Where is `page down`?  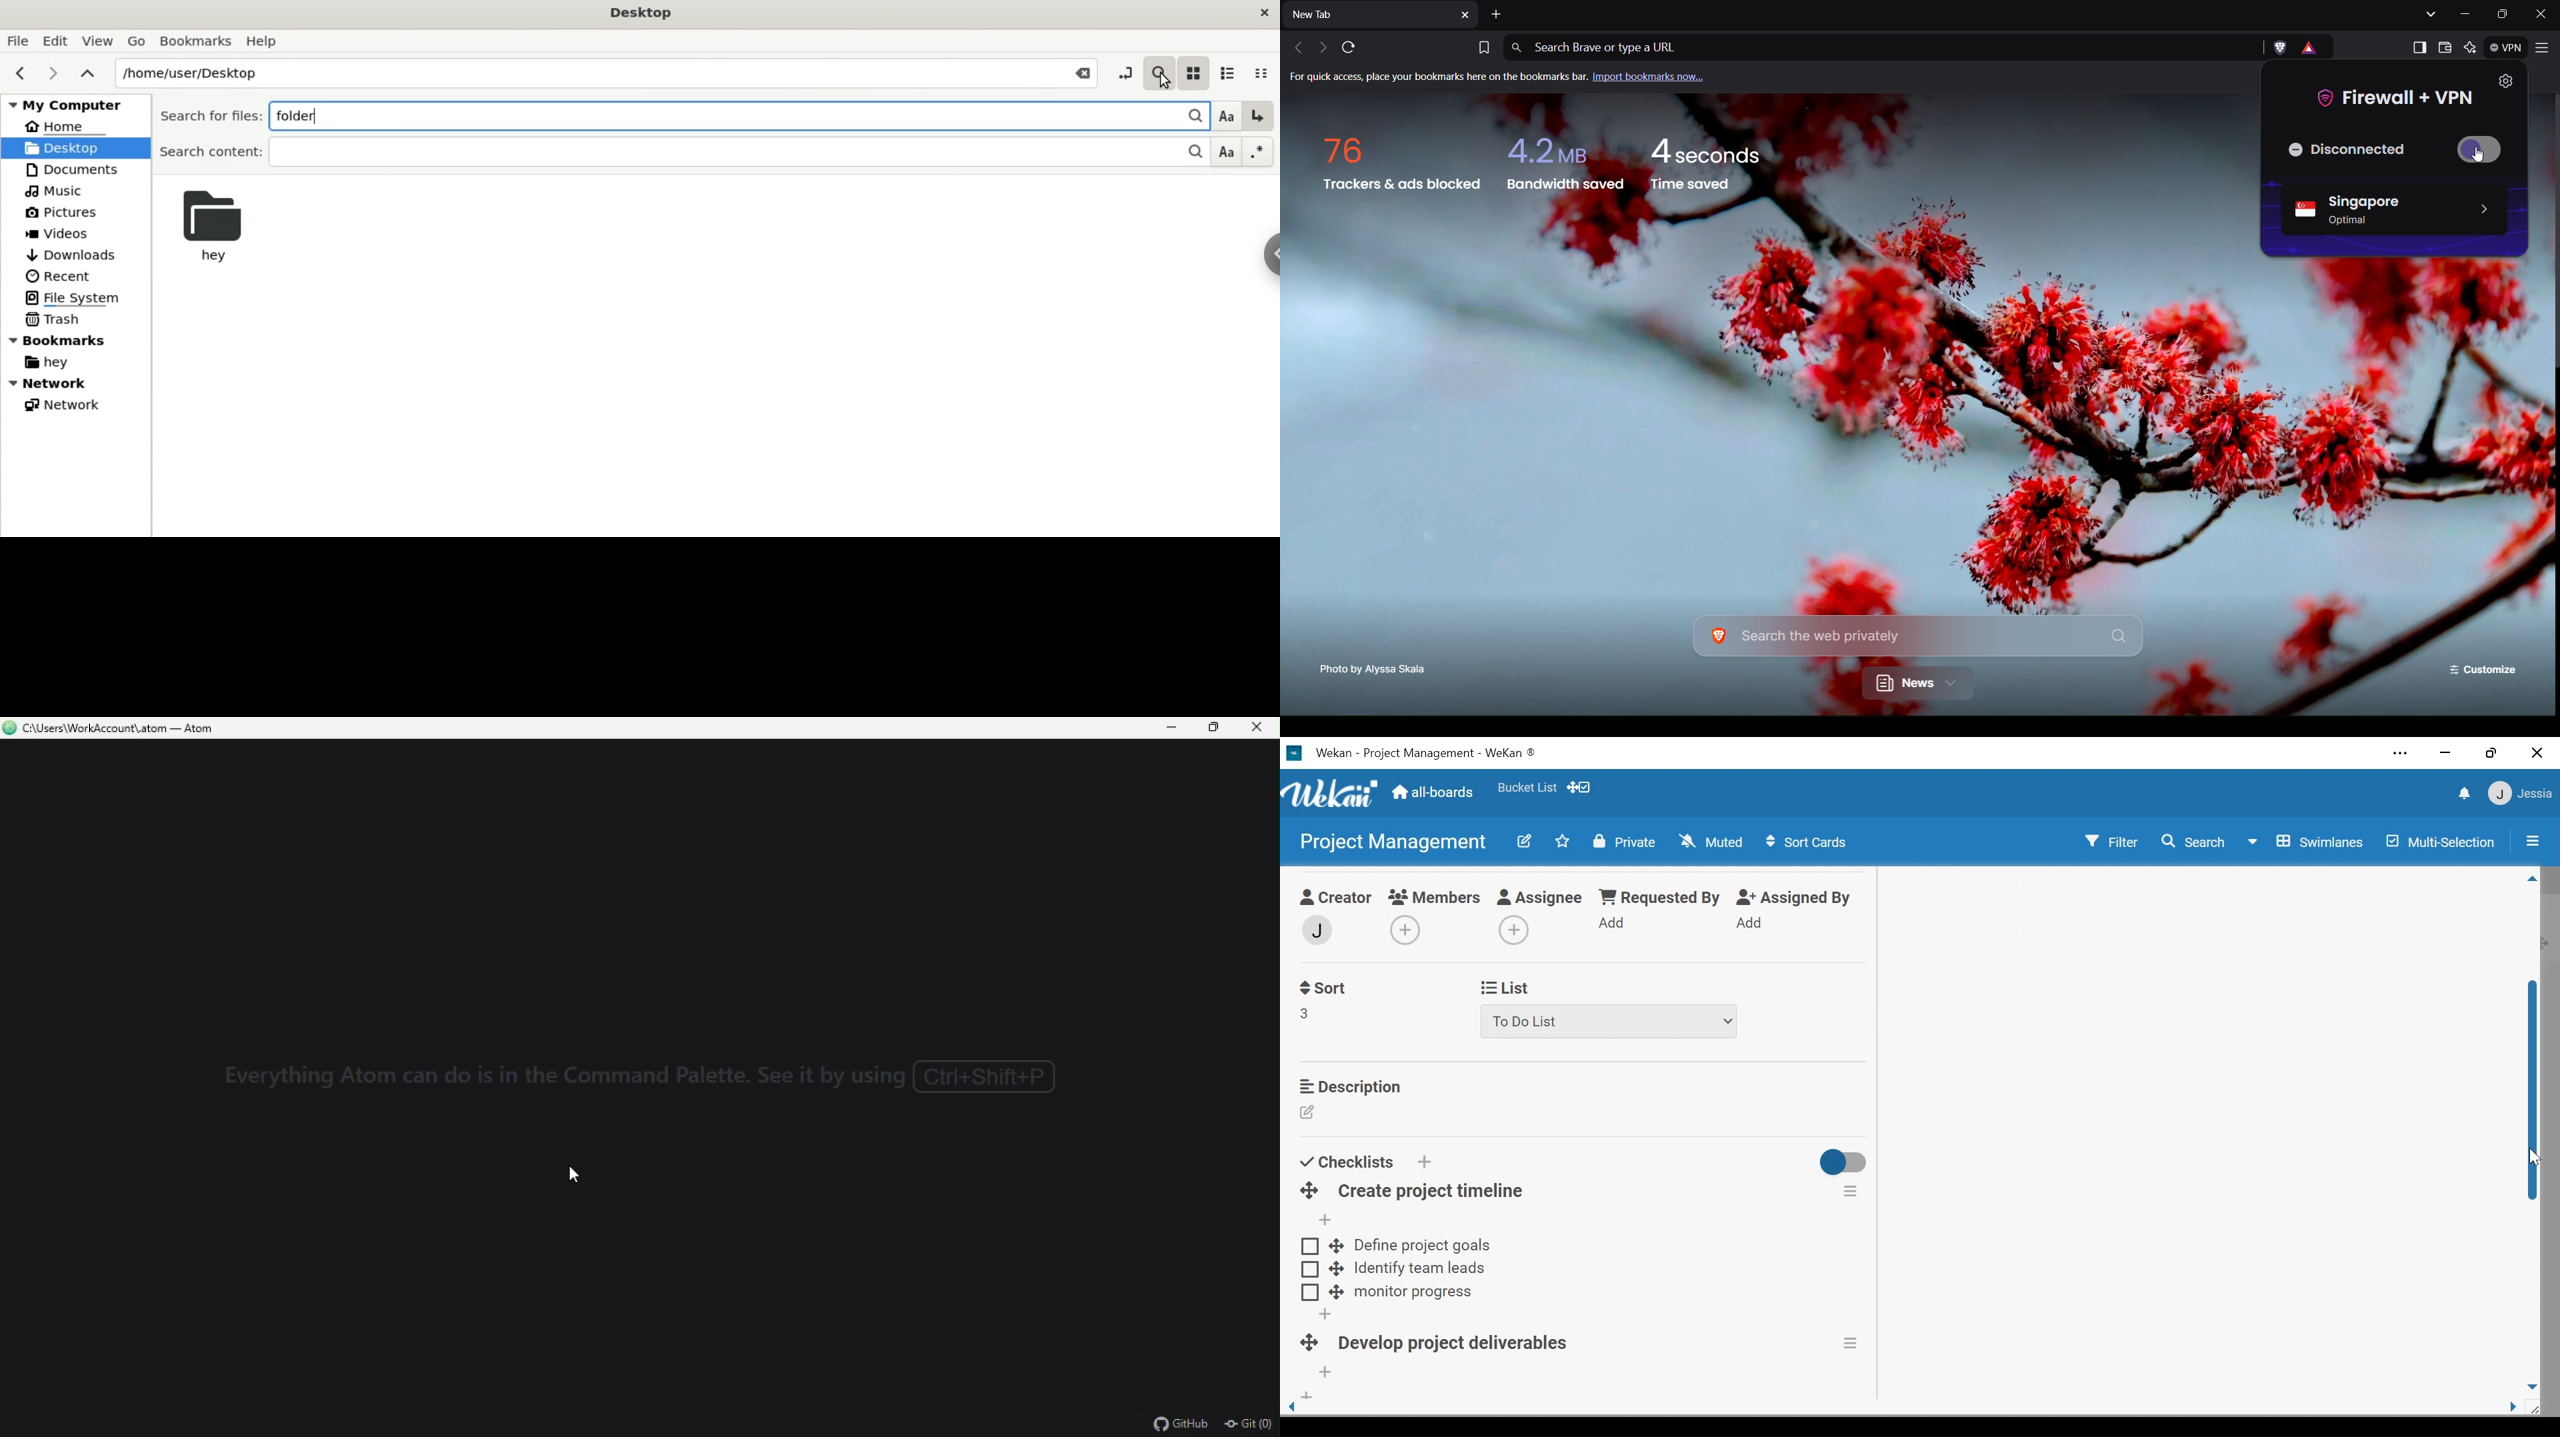 page down is located at coordinates (2533, 1384).